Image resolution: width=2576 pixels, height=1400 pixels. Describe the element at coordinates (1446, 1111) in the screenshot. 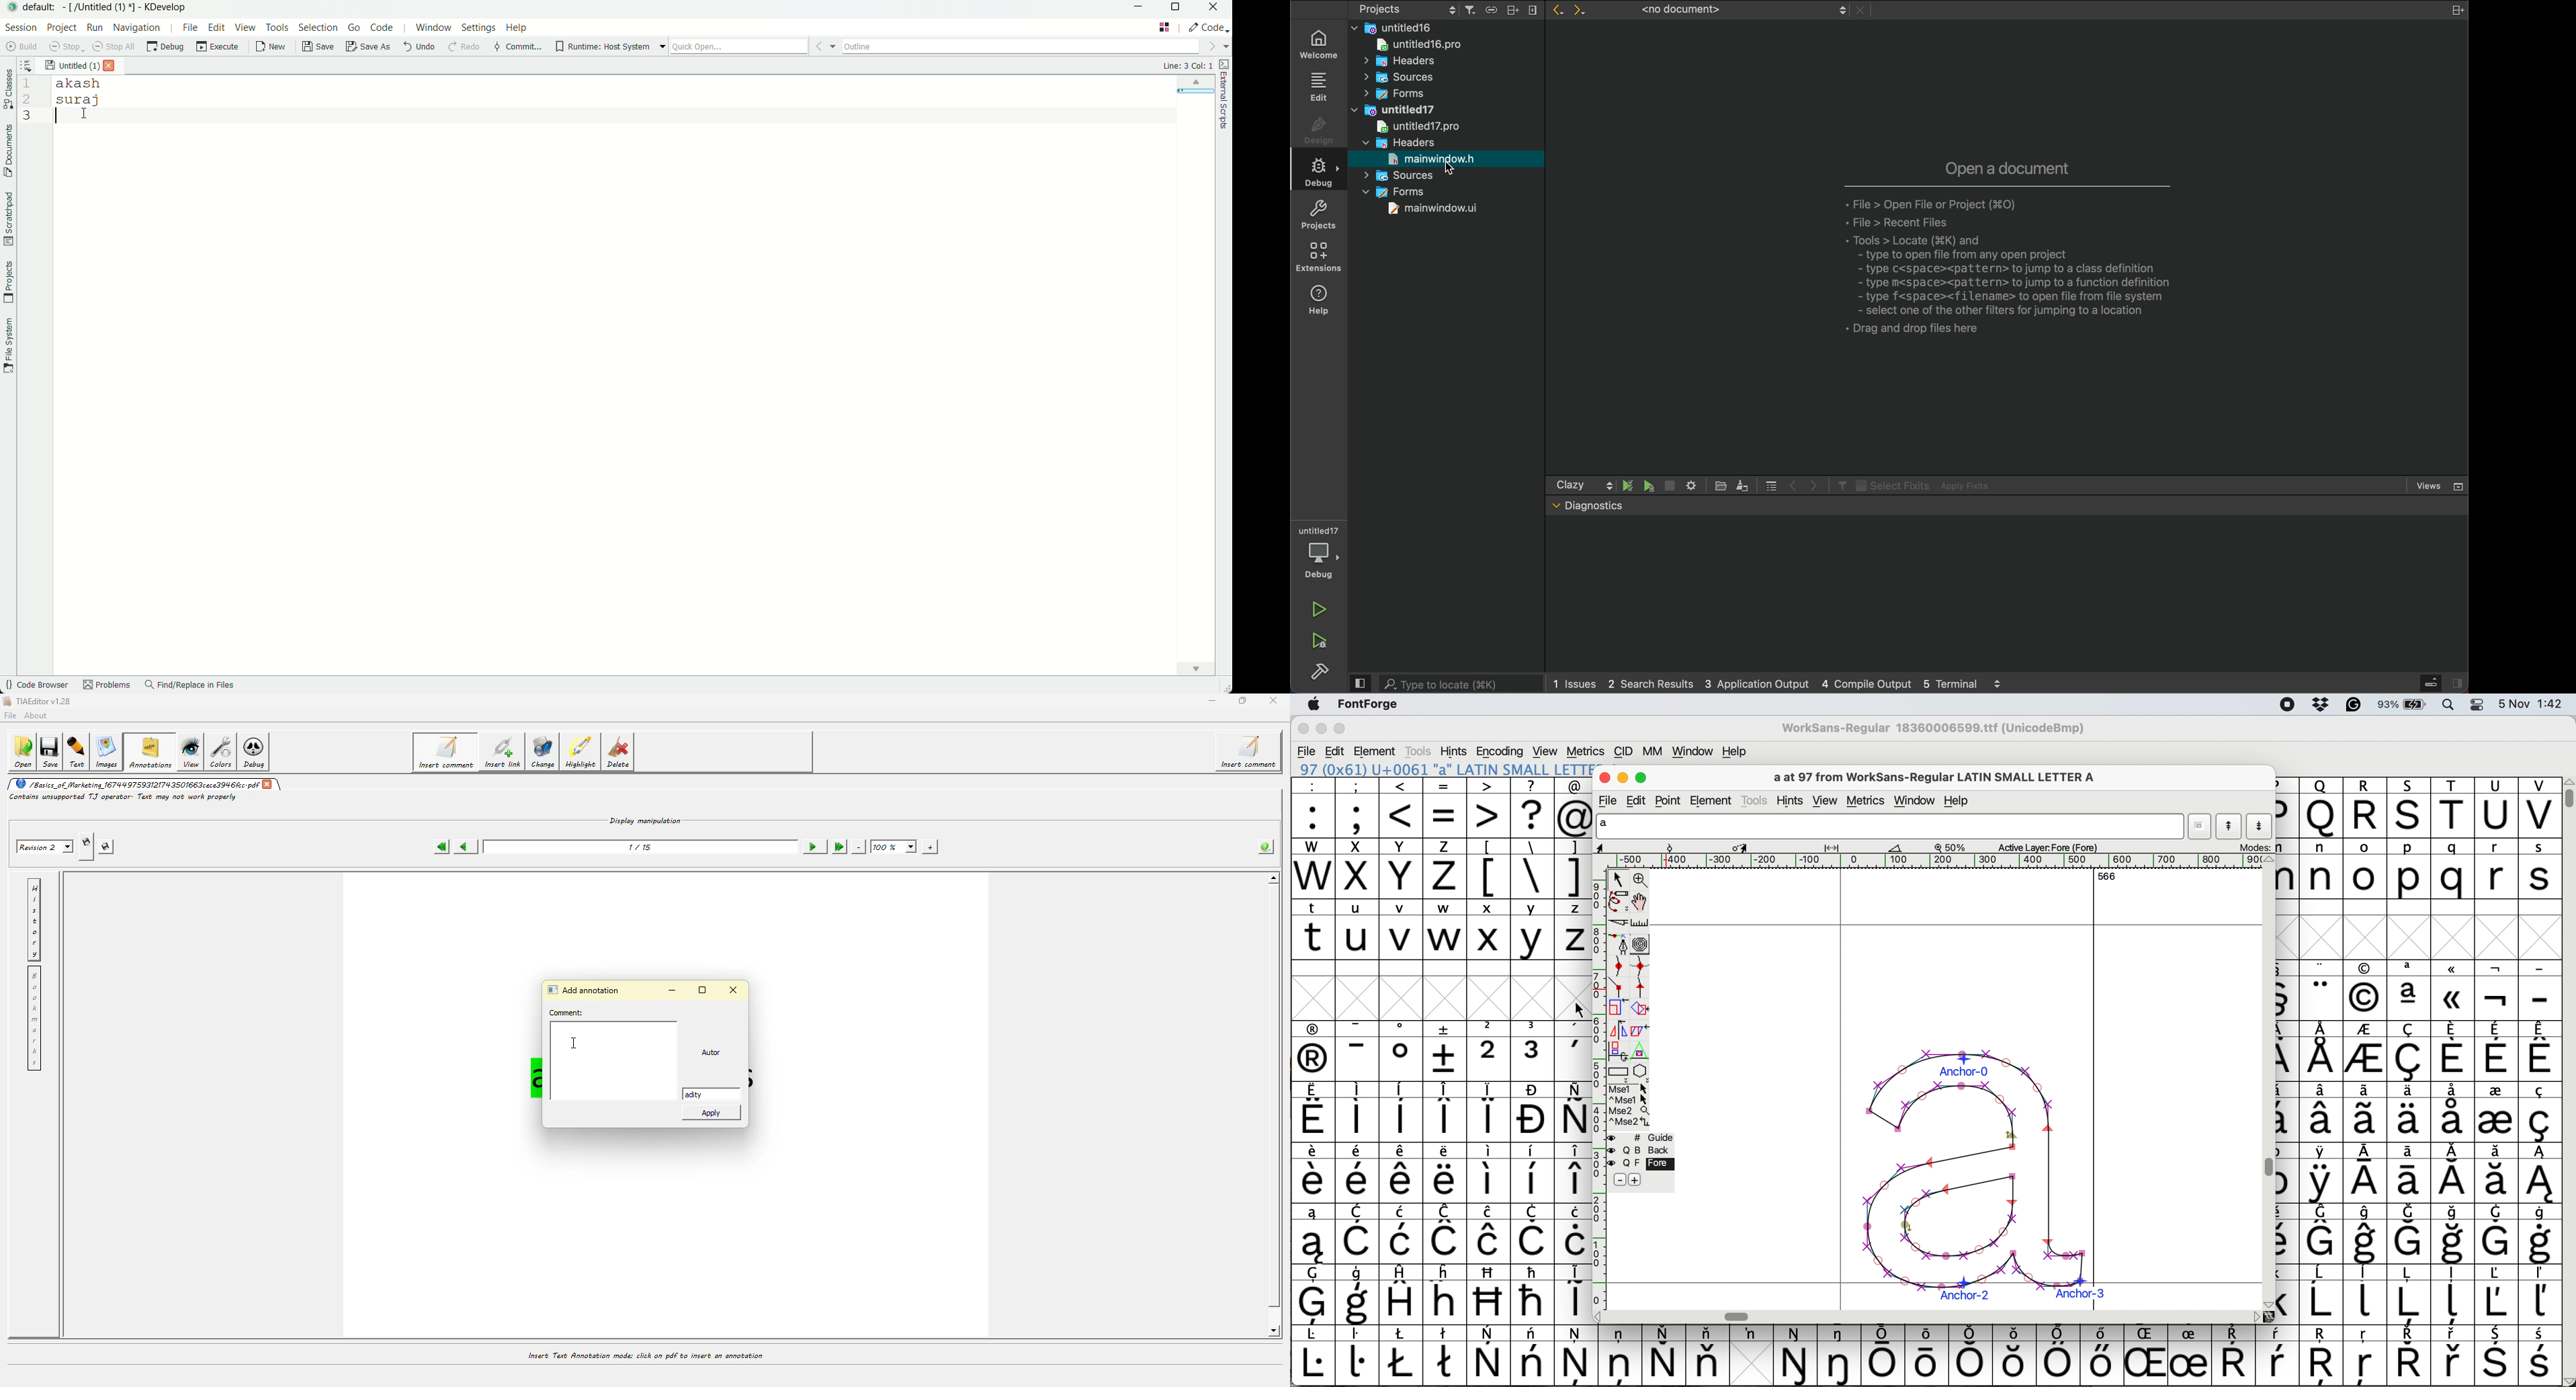

I see `symbol` at that location.